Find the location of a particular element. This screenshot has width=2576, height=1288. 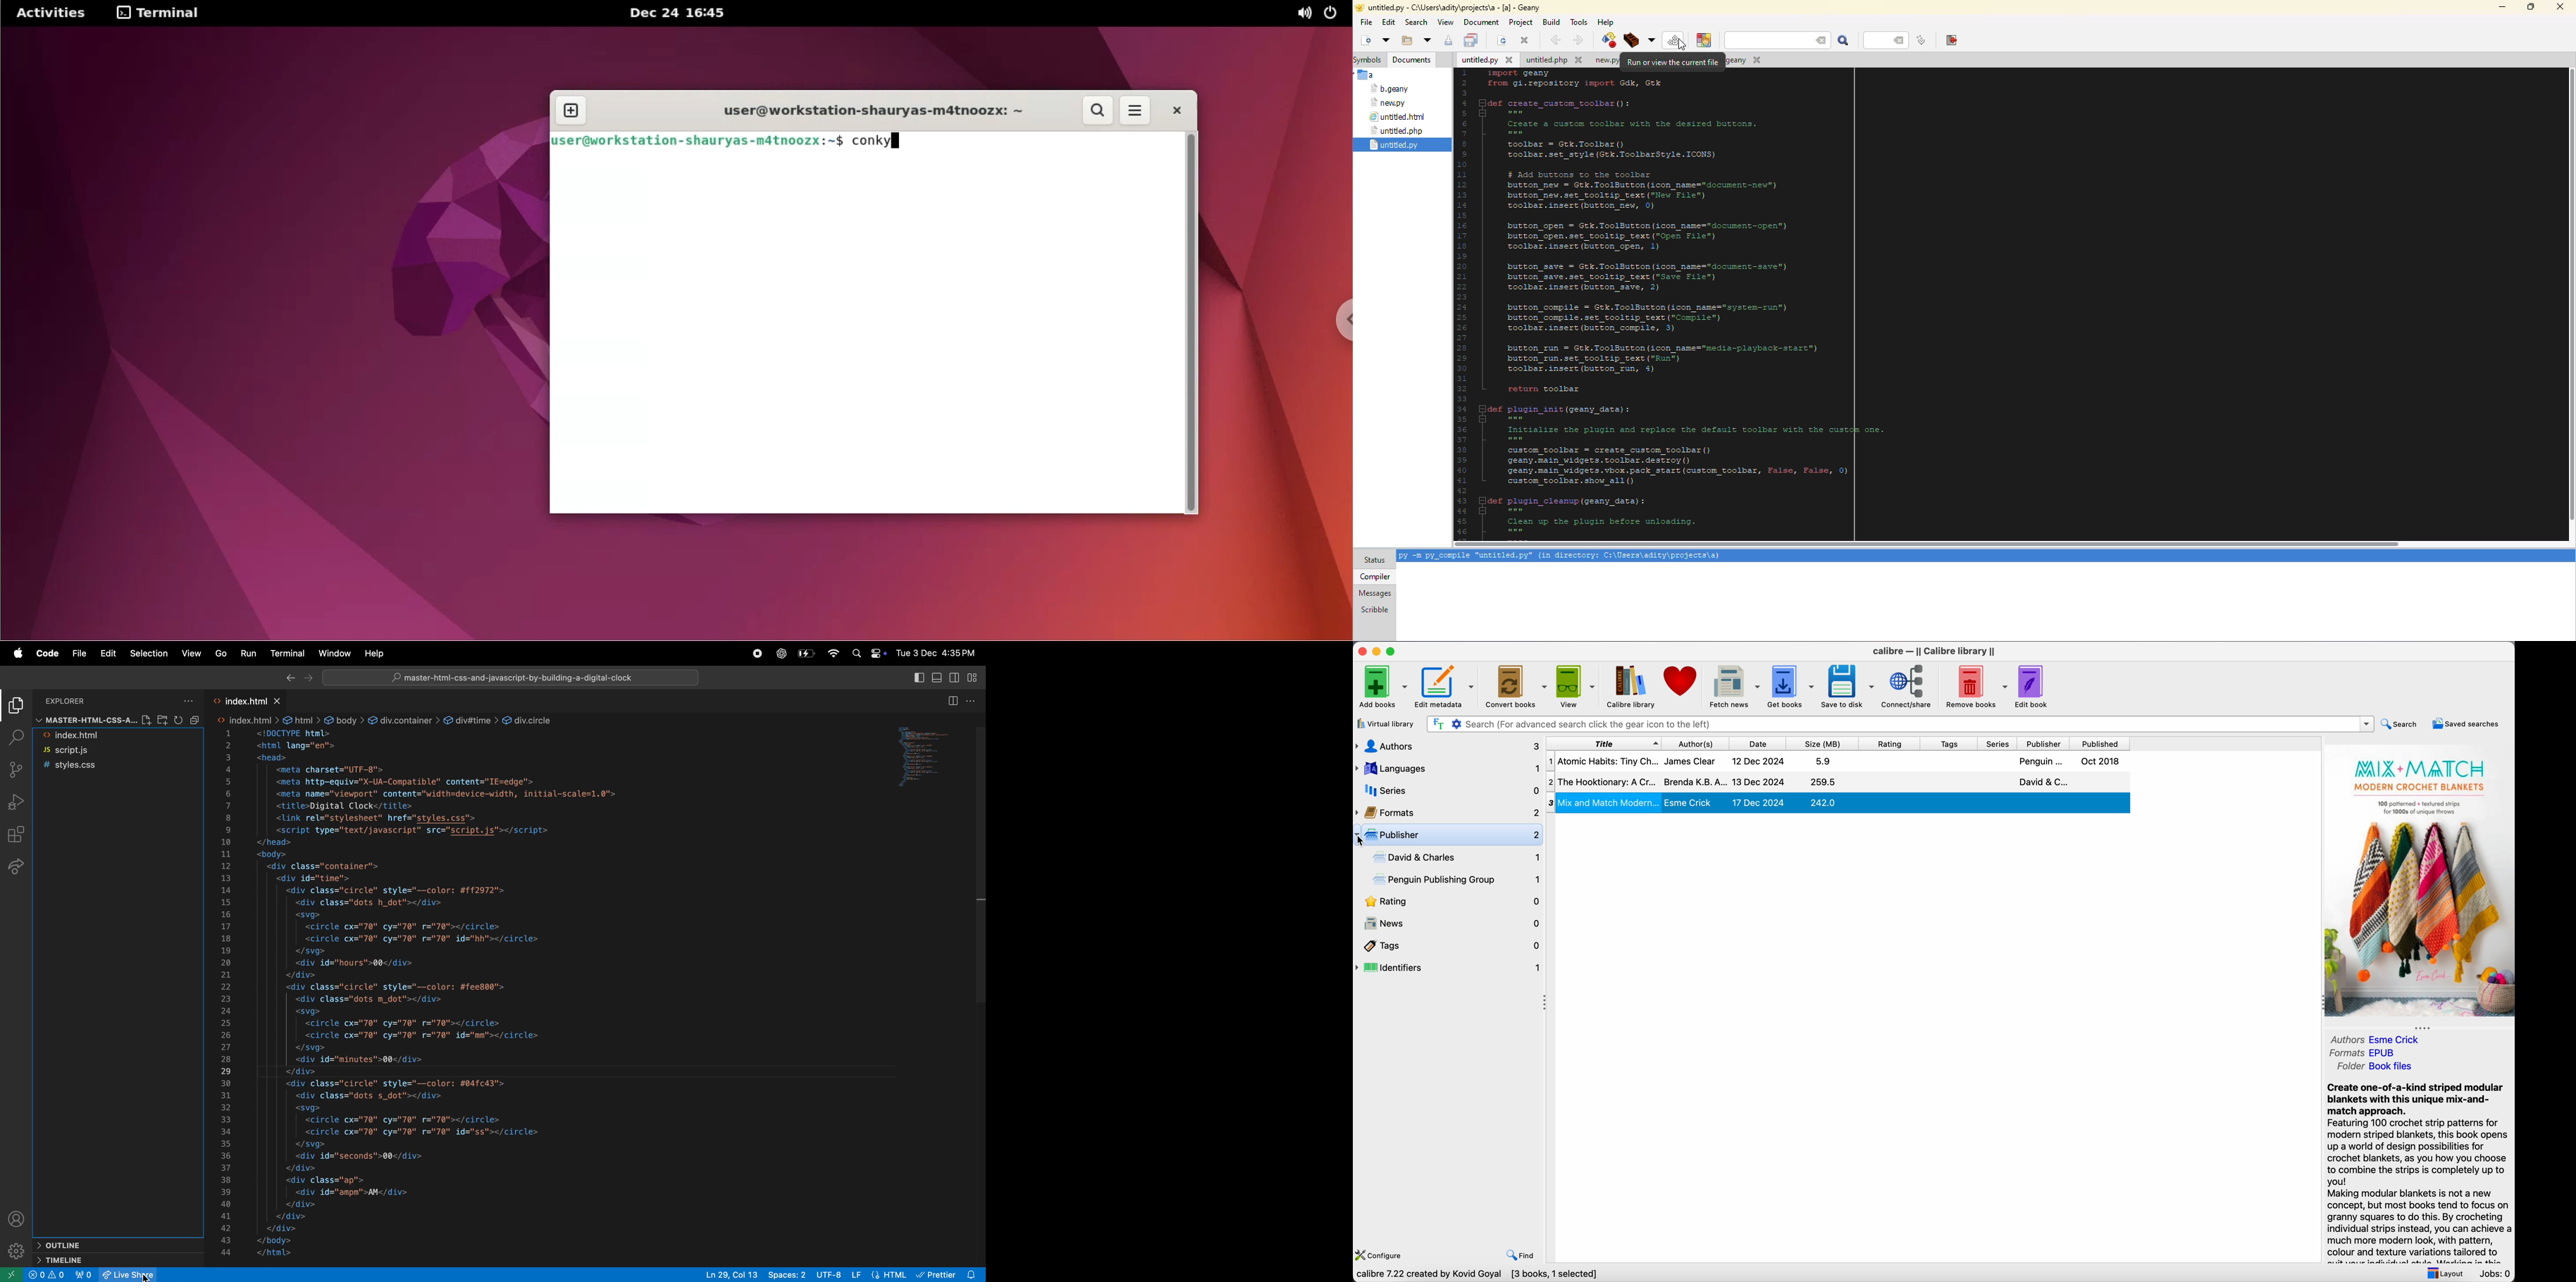

go is located at coordinates (221, 655).